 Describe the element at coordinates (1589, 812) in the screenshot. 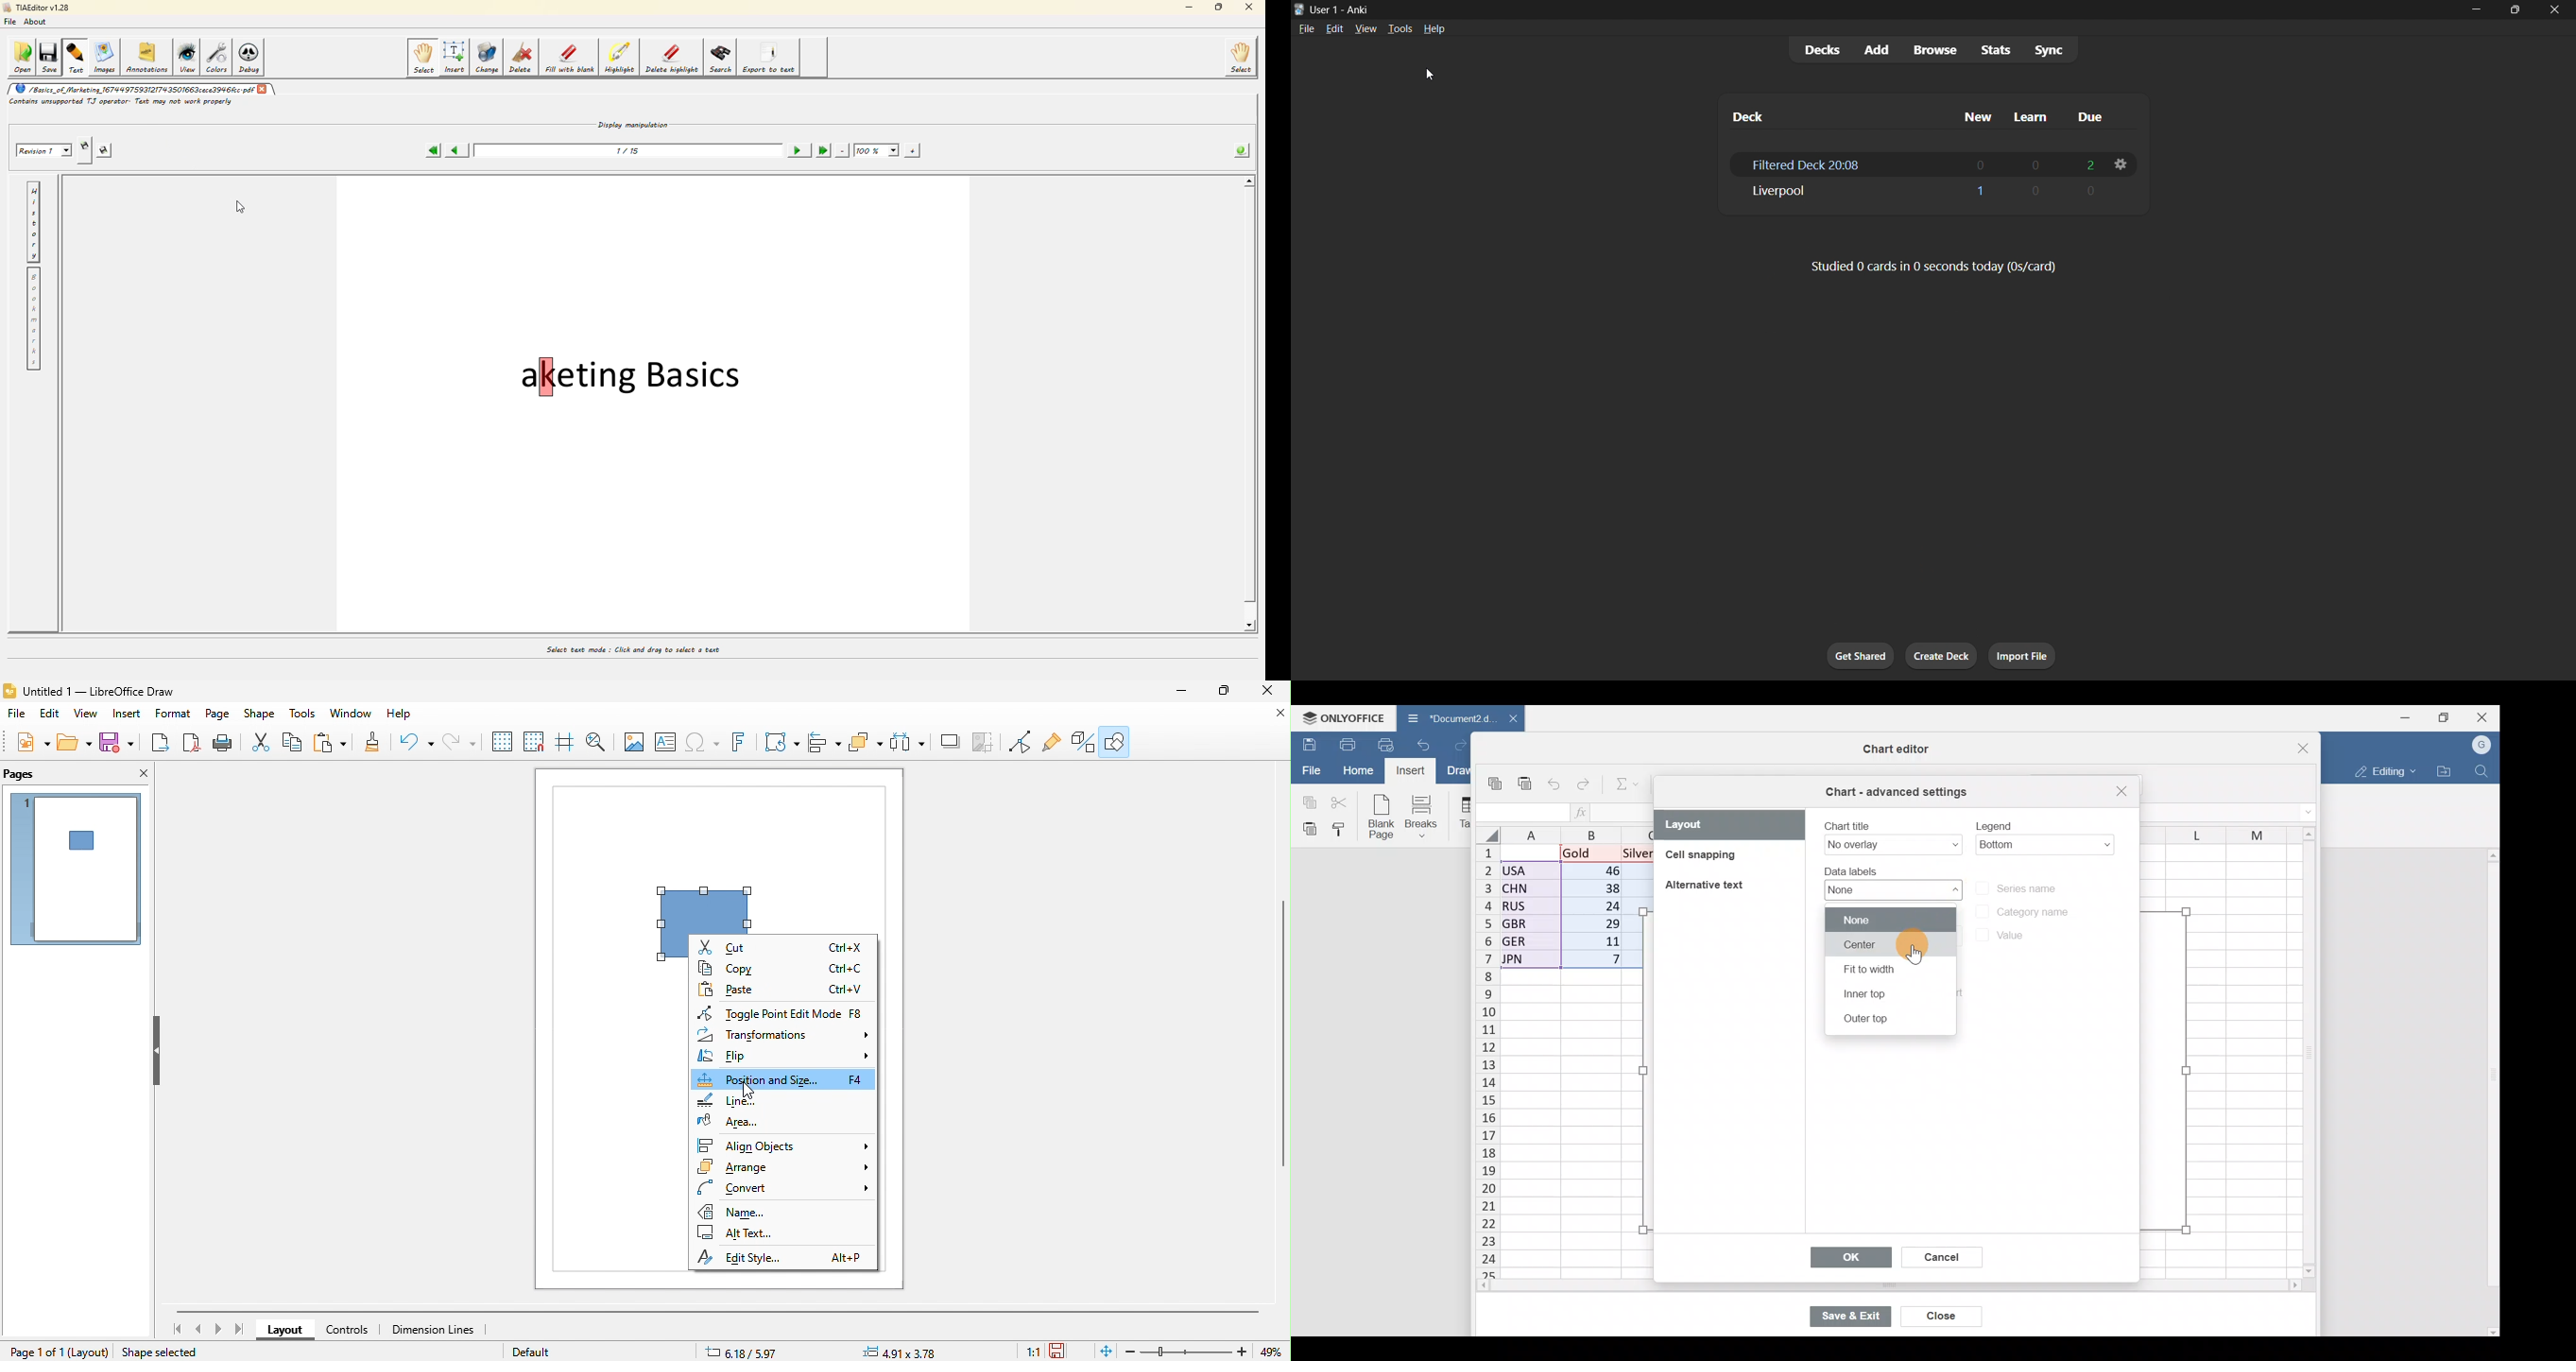

I see `Insert function` at that location.